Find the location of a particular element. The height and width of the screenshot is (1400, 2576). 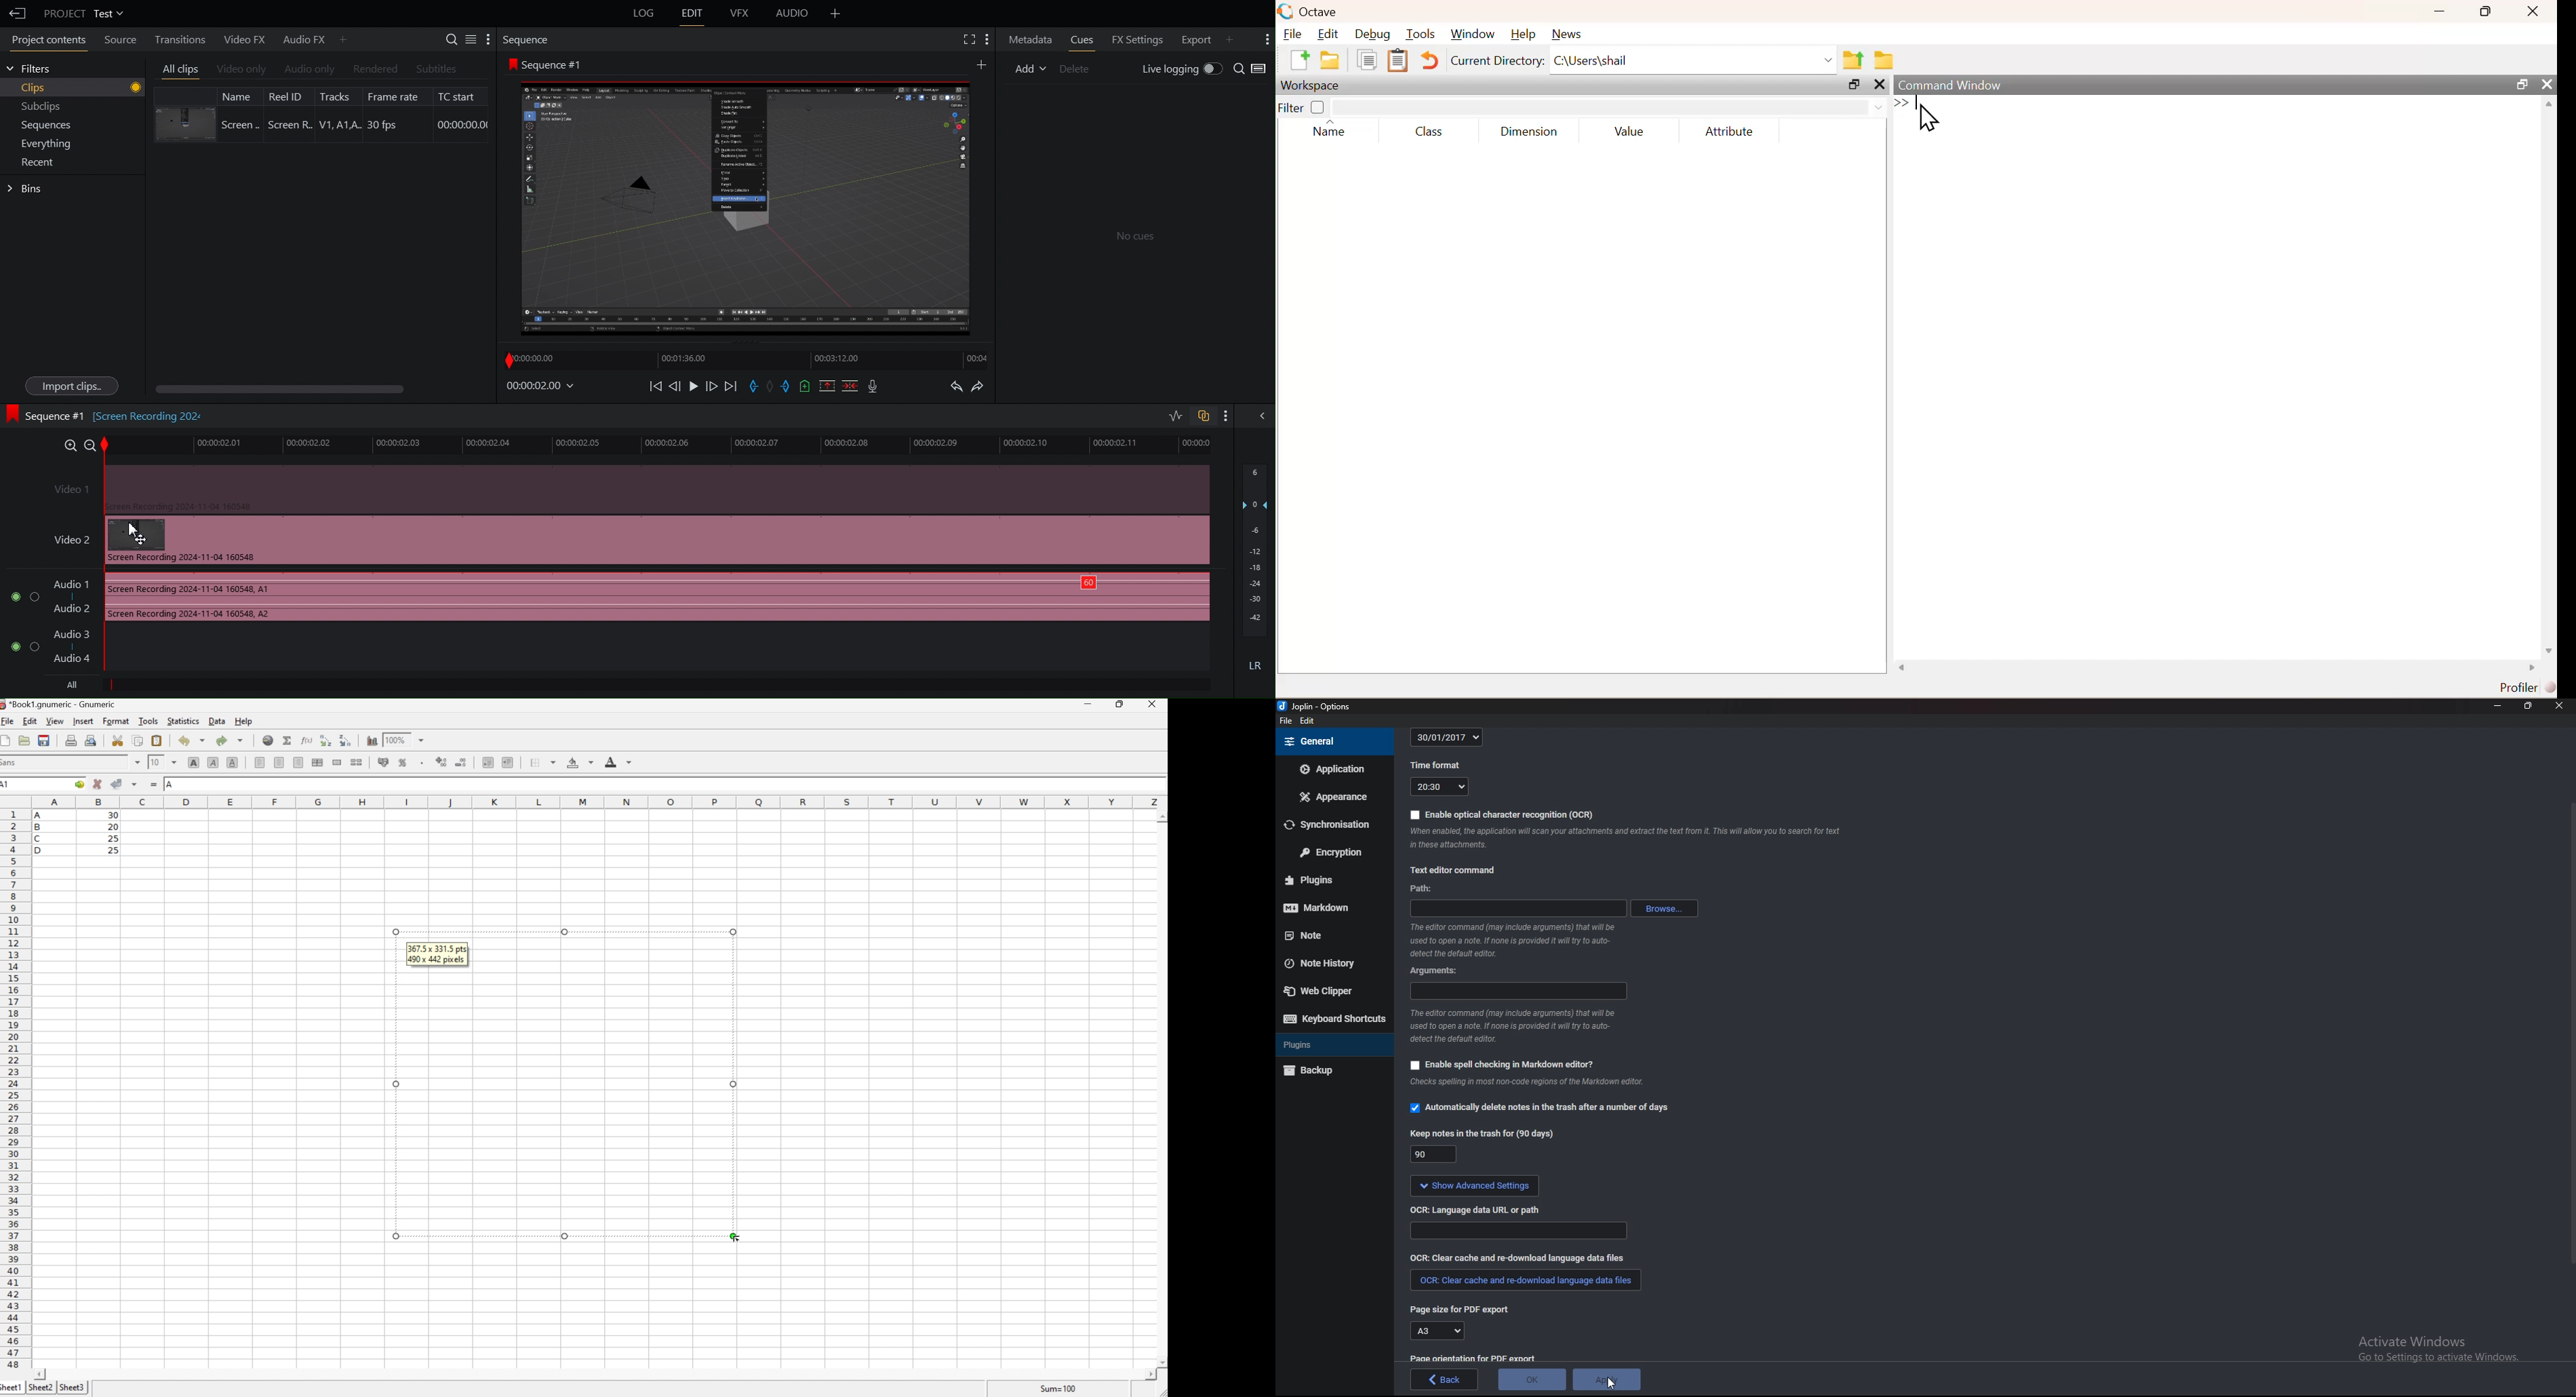

Enable spell checking is located at coordinates (1503, 1066).